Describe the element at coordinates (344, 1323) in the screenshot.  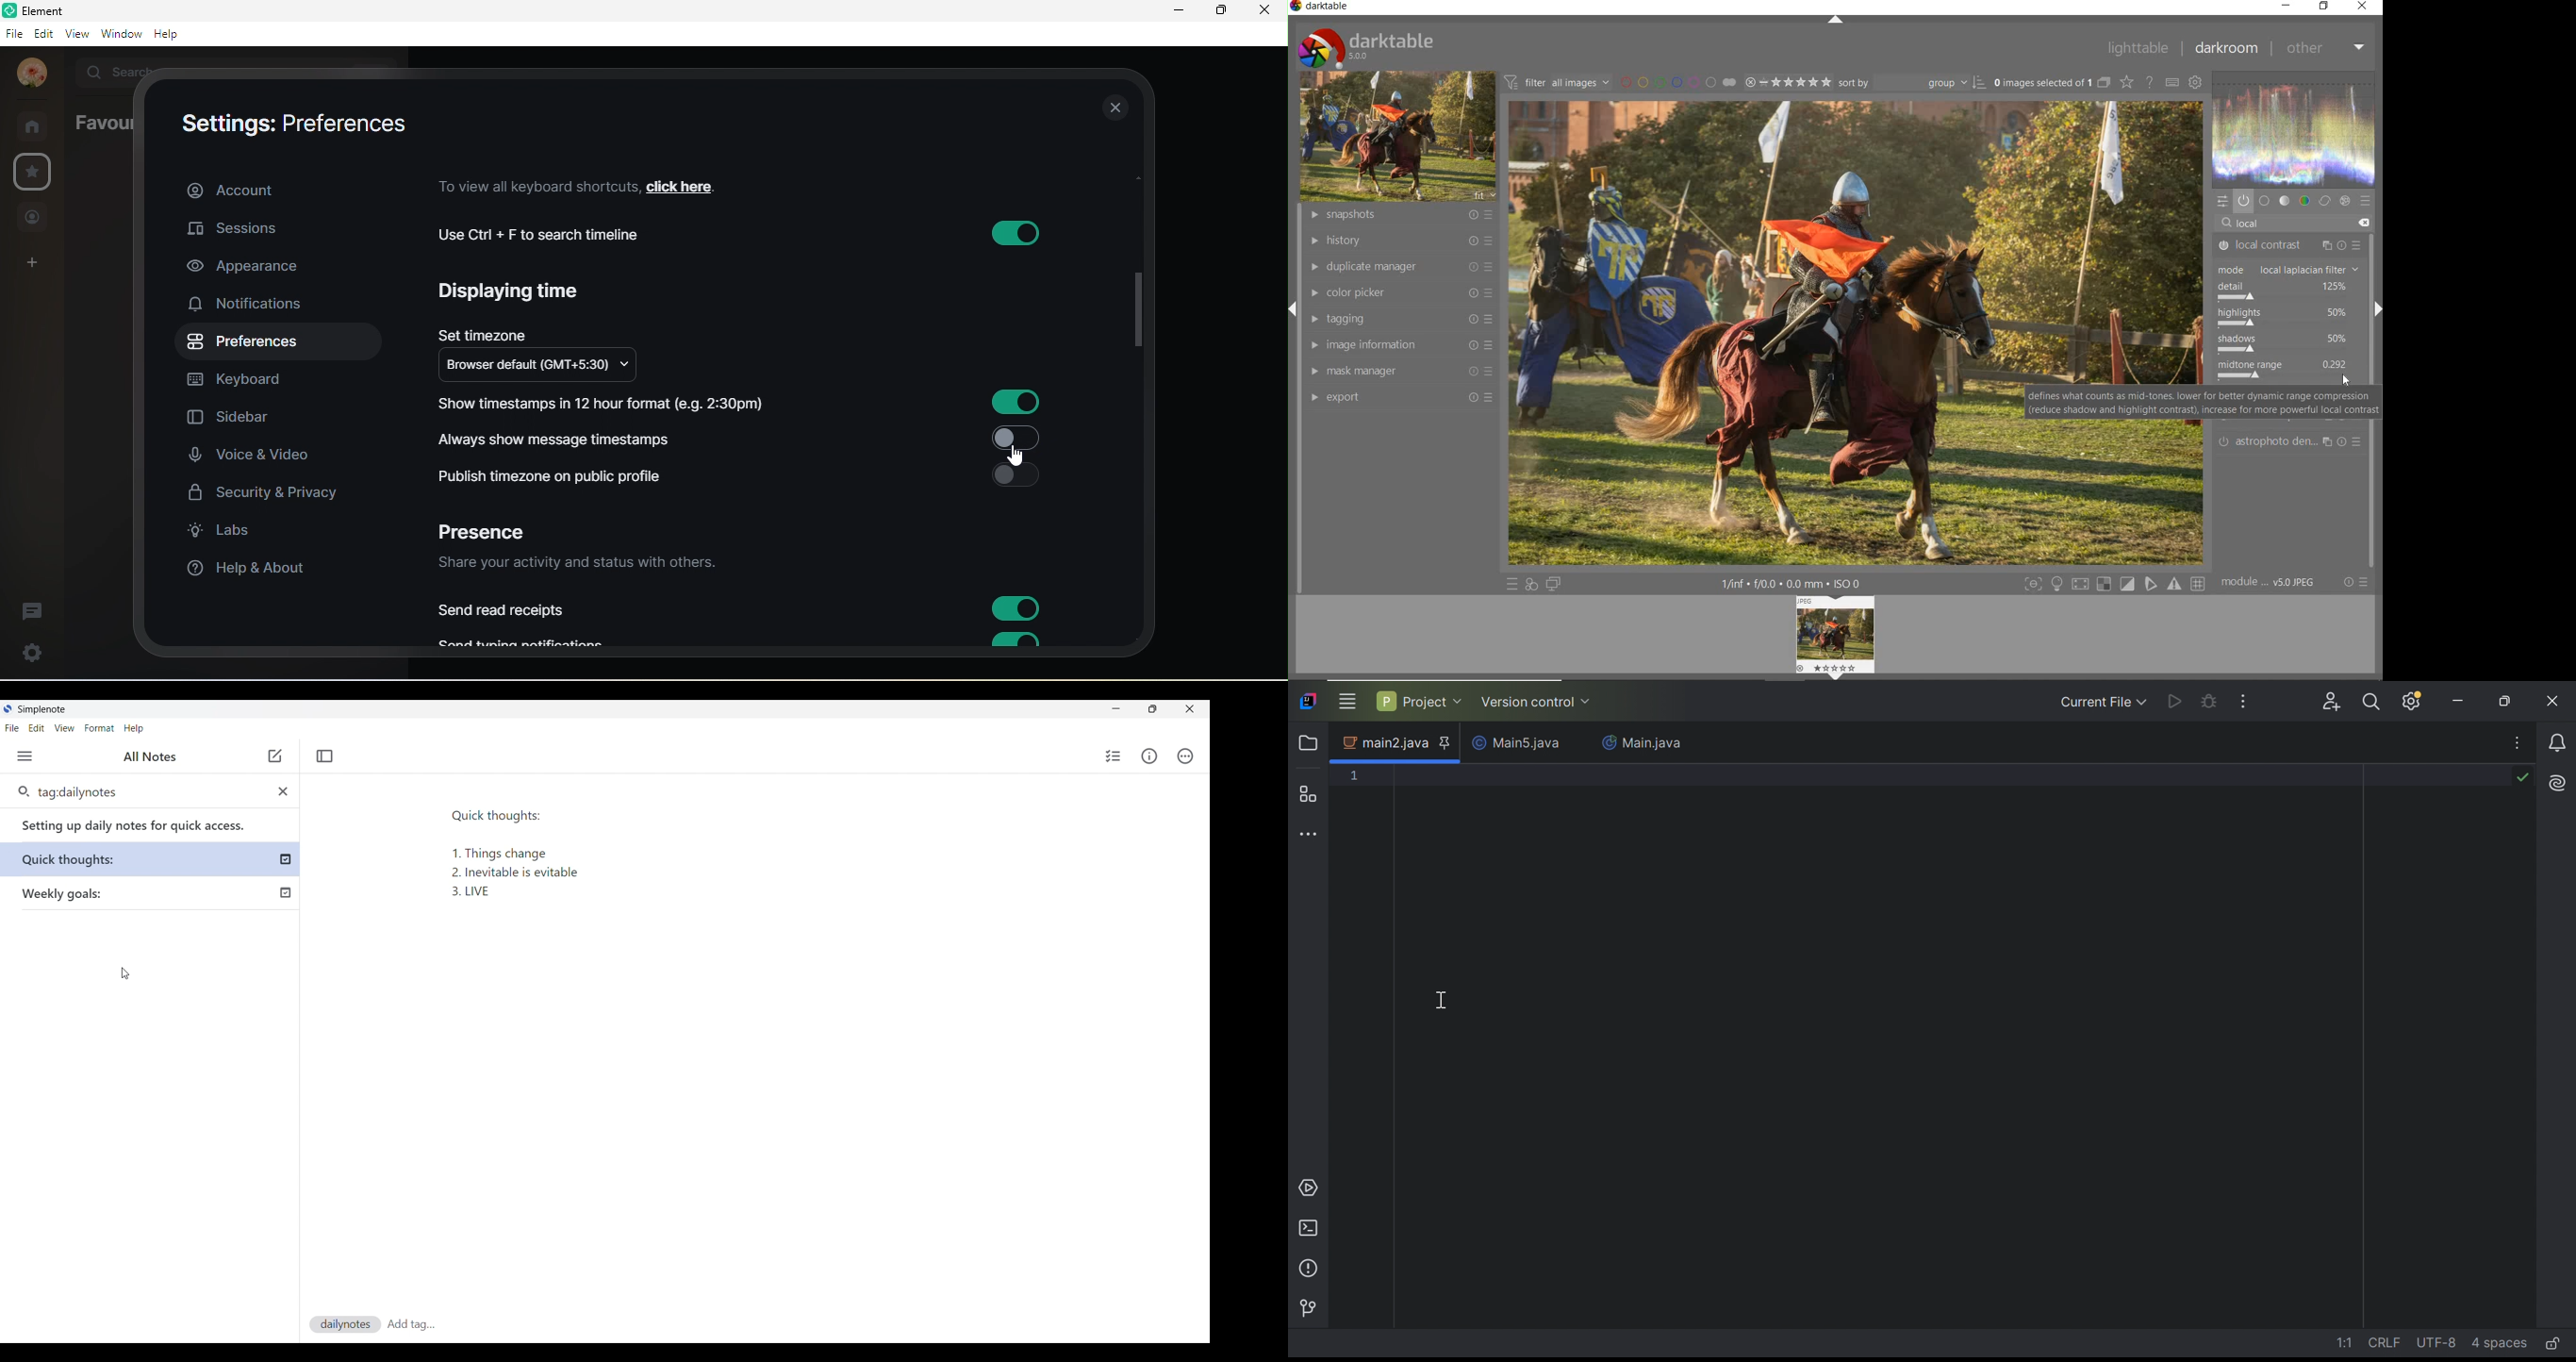
I see `dailynotes` at that location.